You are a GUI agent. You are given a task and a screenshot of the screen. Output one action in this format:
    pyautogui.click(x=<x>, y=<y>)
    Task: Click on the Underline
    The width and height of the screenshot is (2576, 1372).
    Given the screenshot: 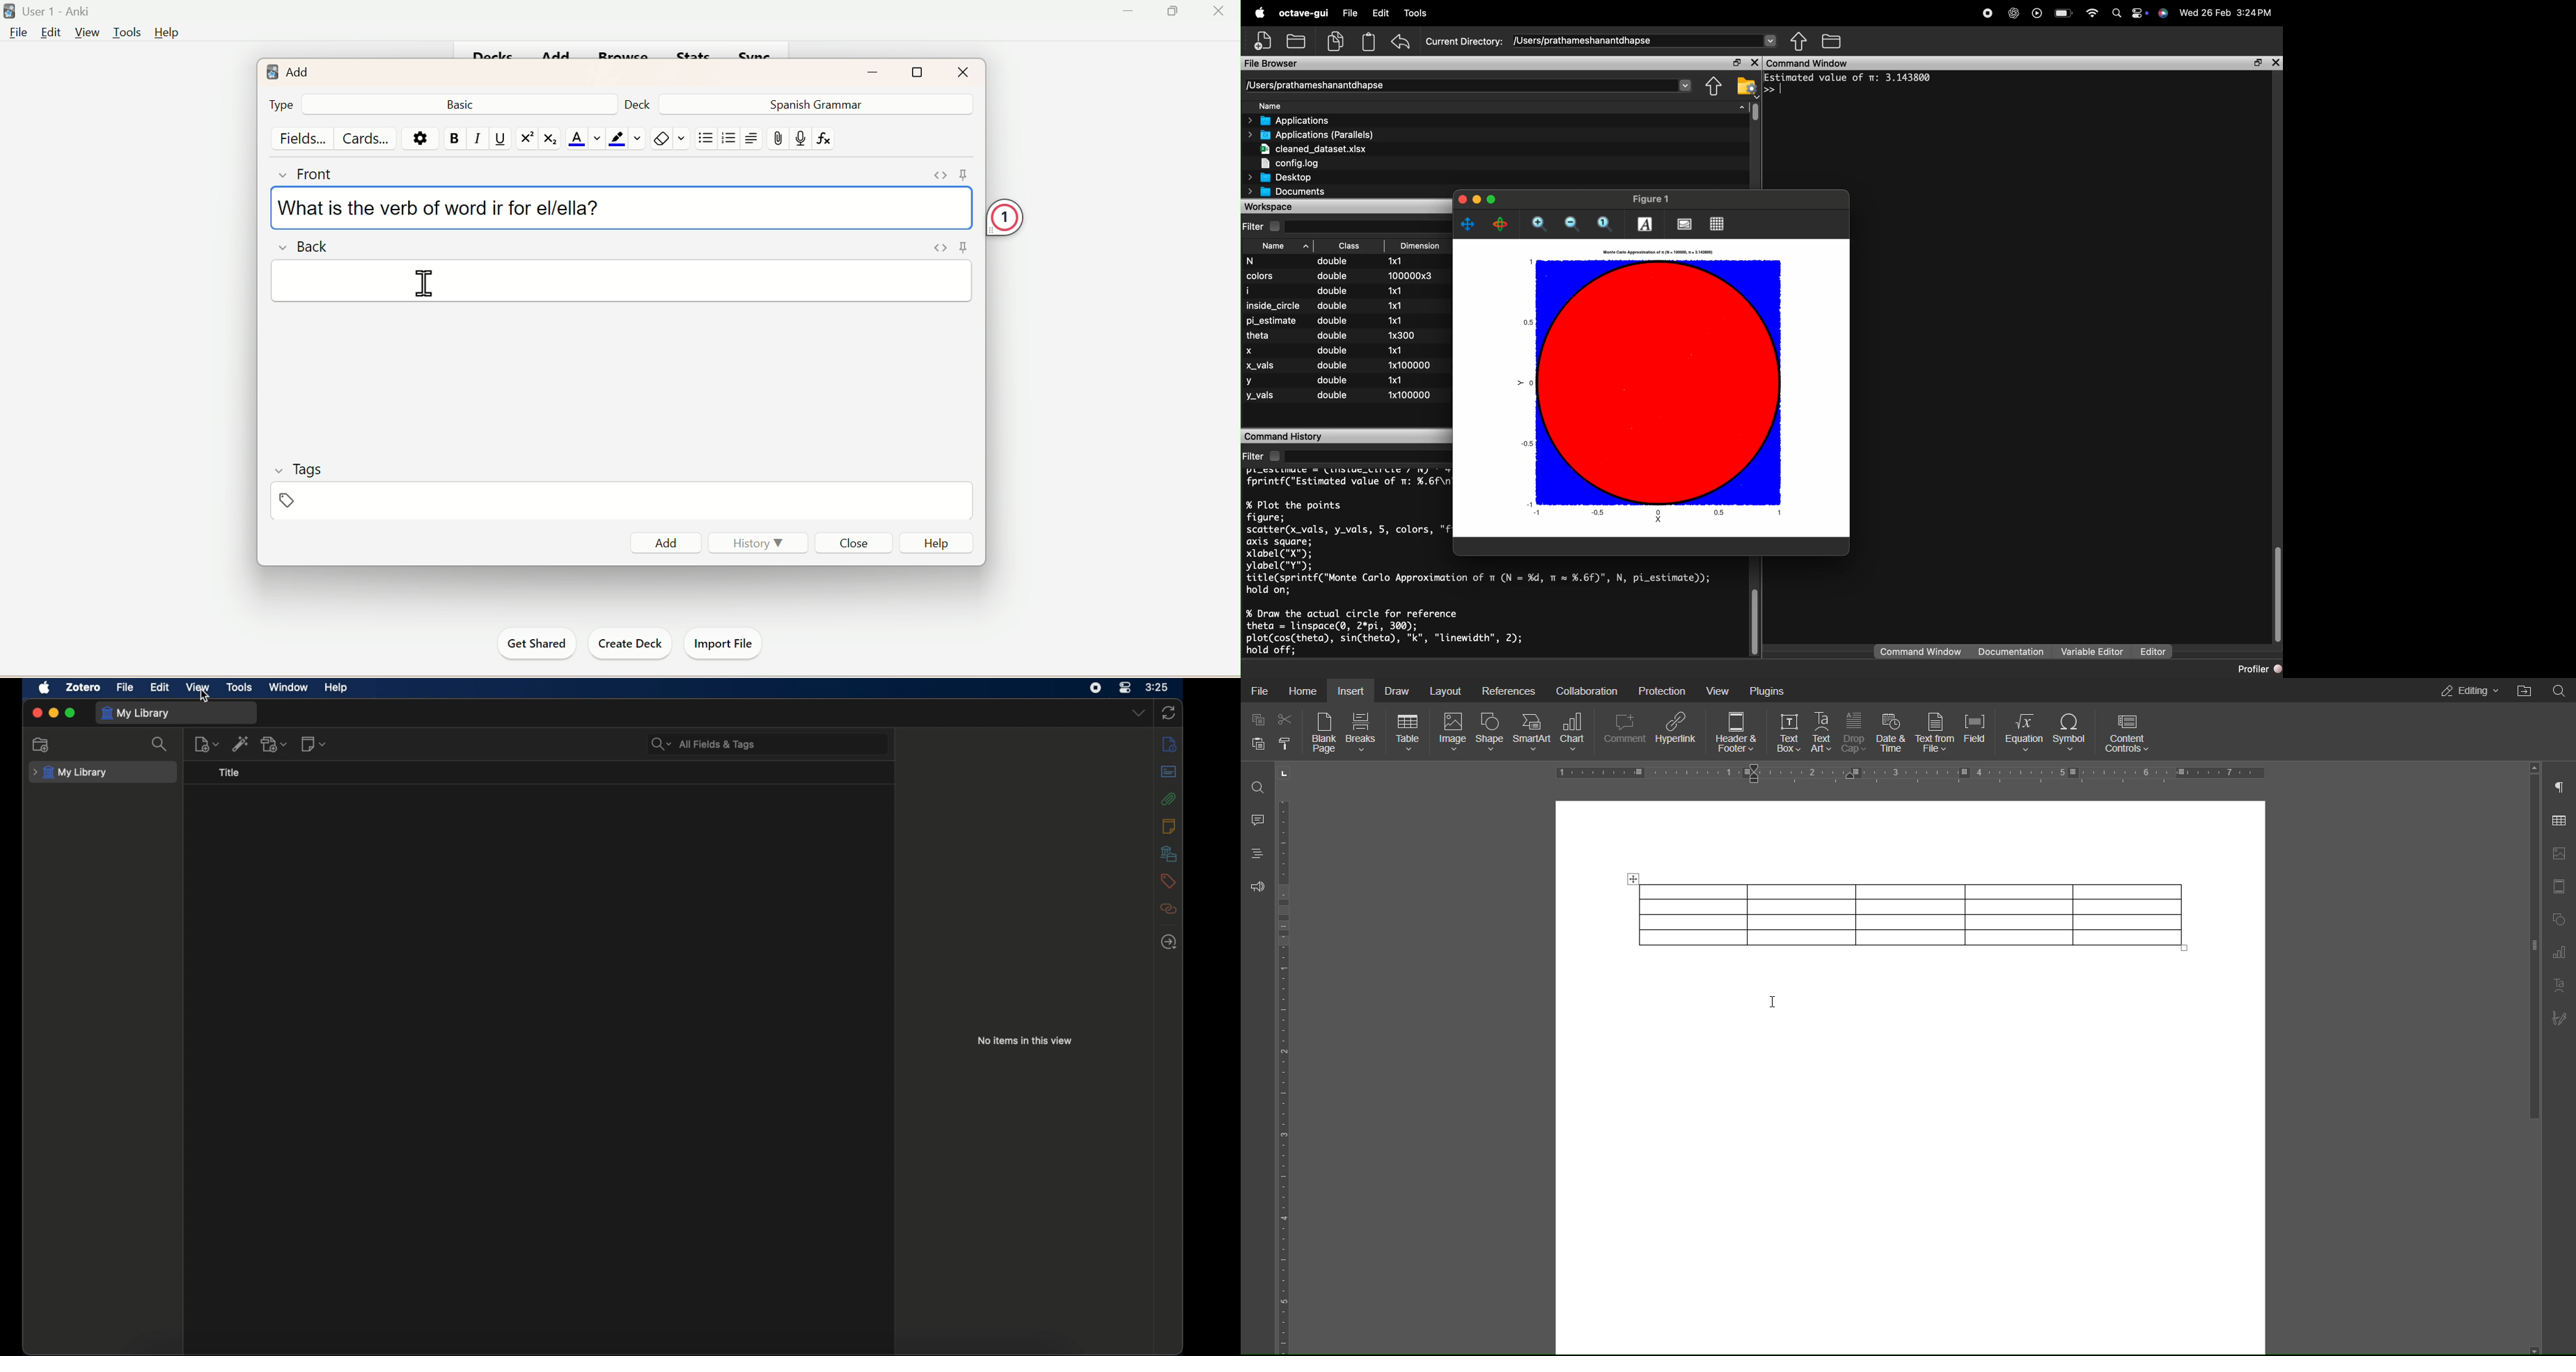 What is the action you would take?
    pyautogui.click(x=501, y=139)
    